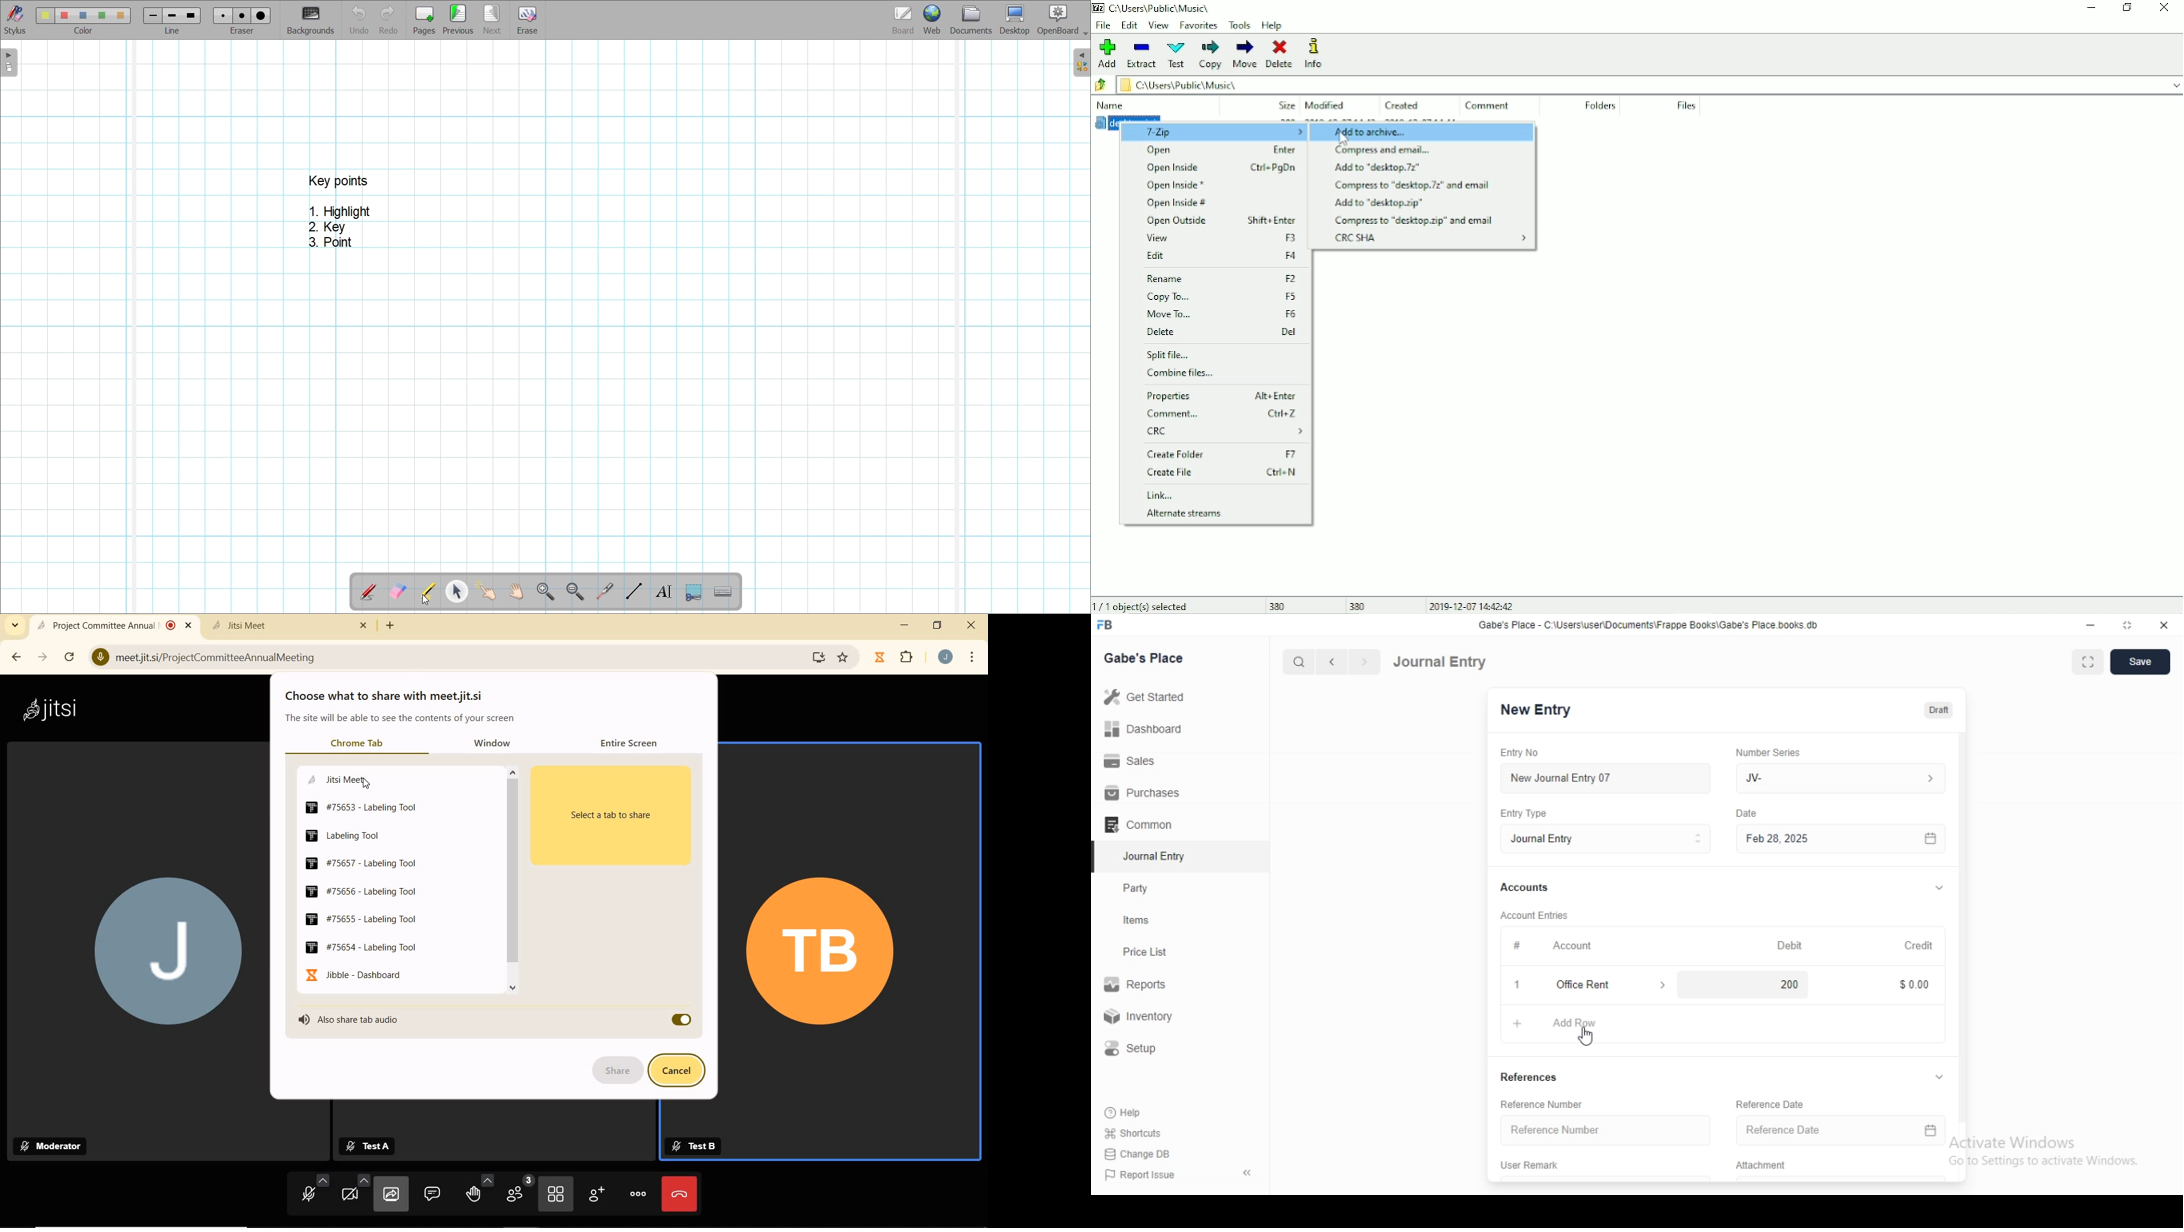  What do you see at coordinates (1413, 186) in the screenshot?
I see `Compress to "desktop.7z" and email` at bounding box center [1413, 186].